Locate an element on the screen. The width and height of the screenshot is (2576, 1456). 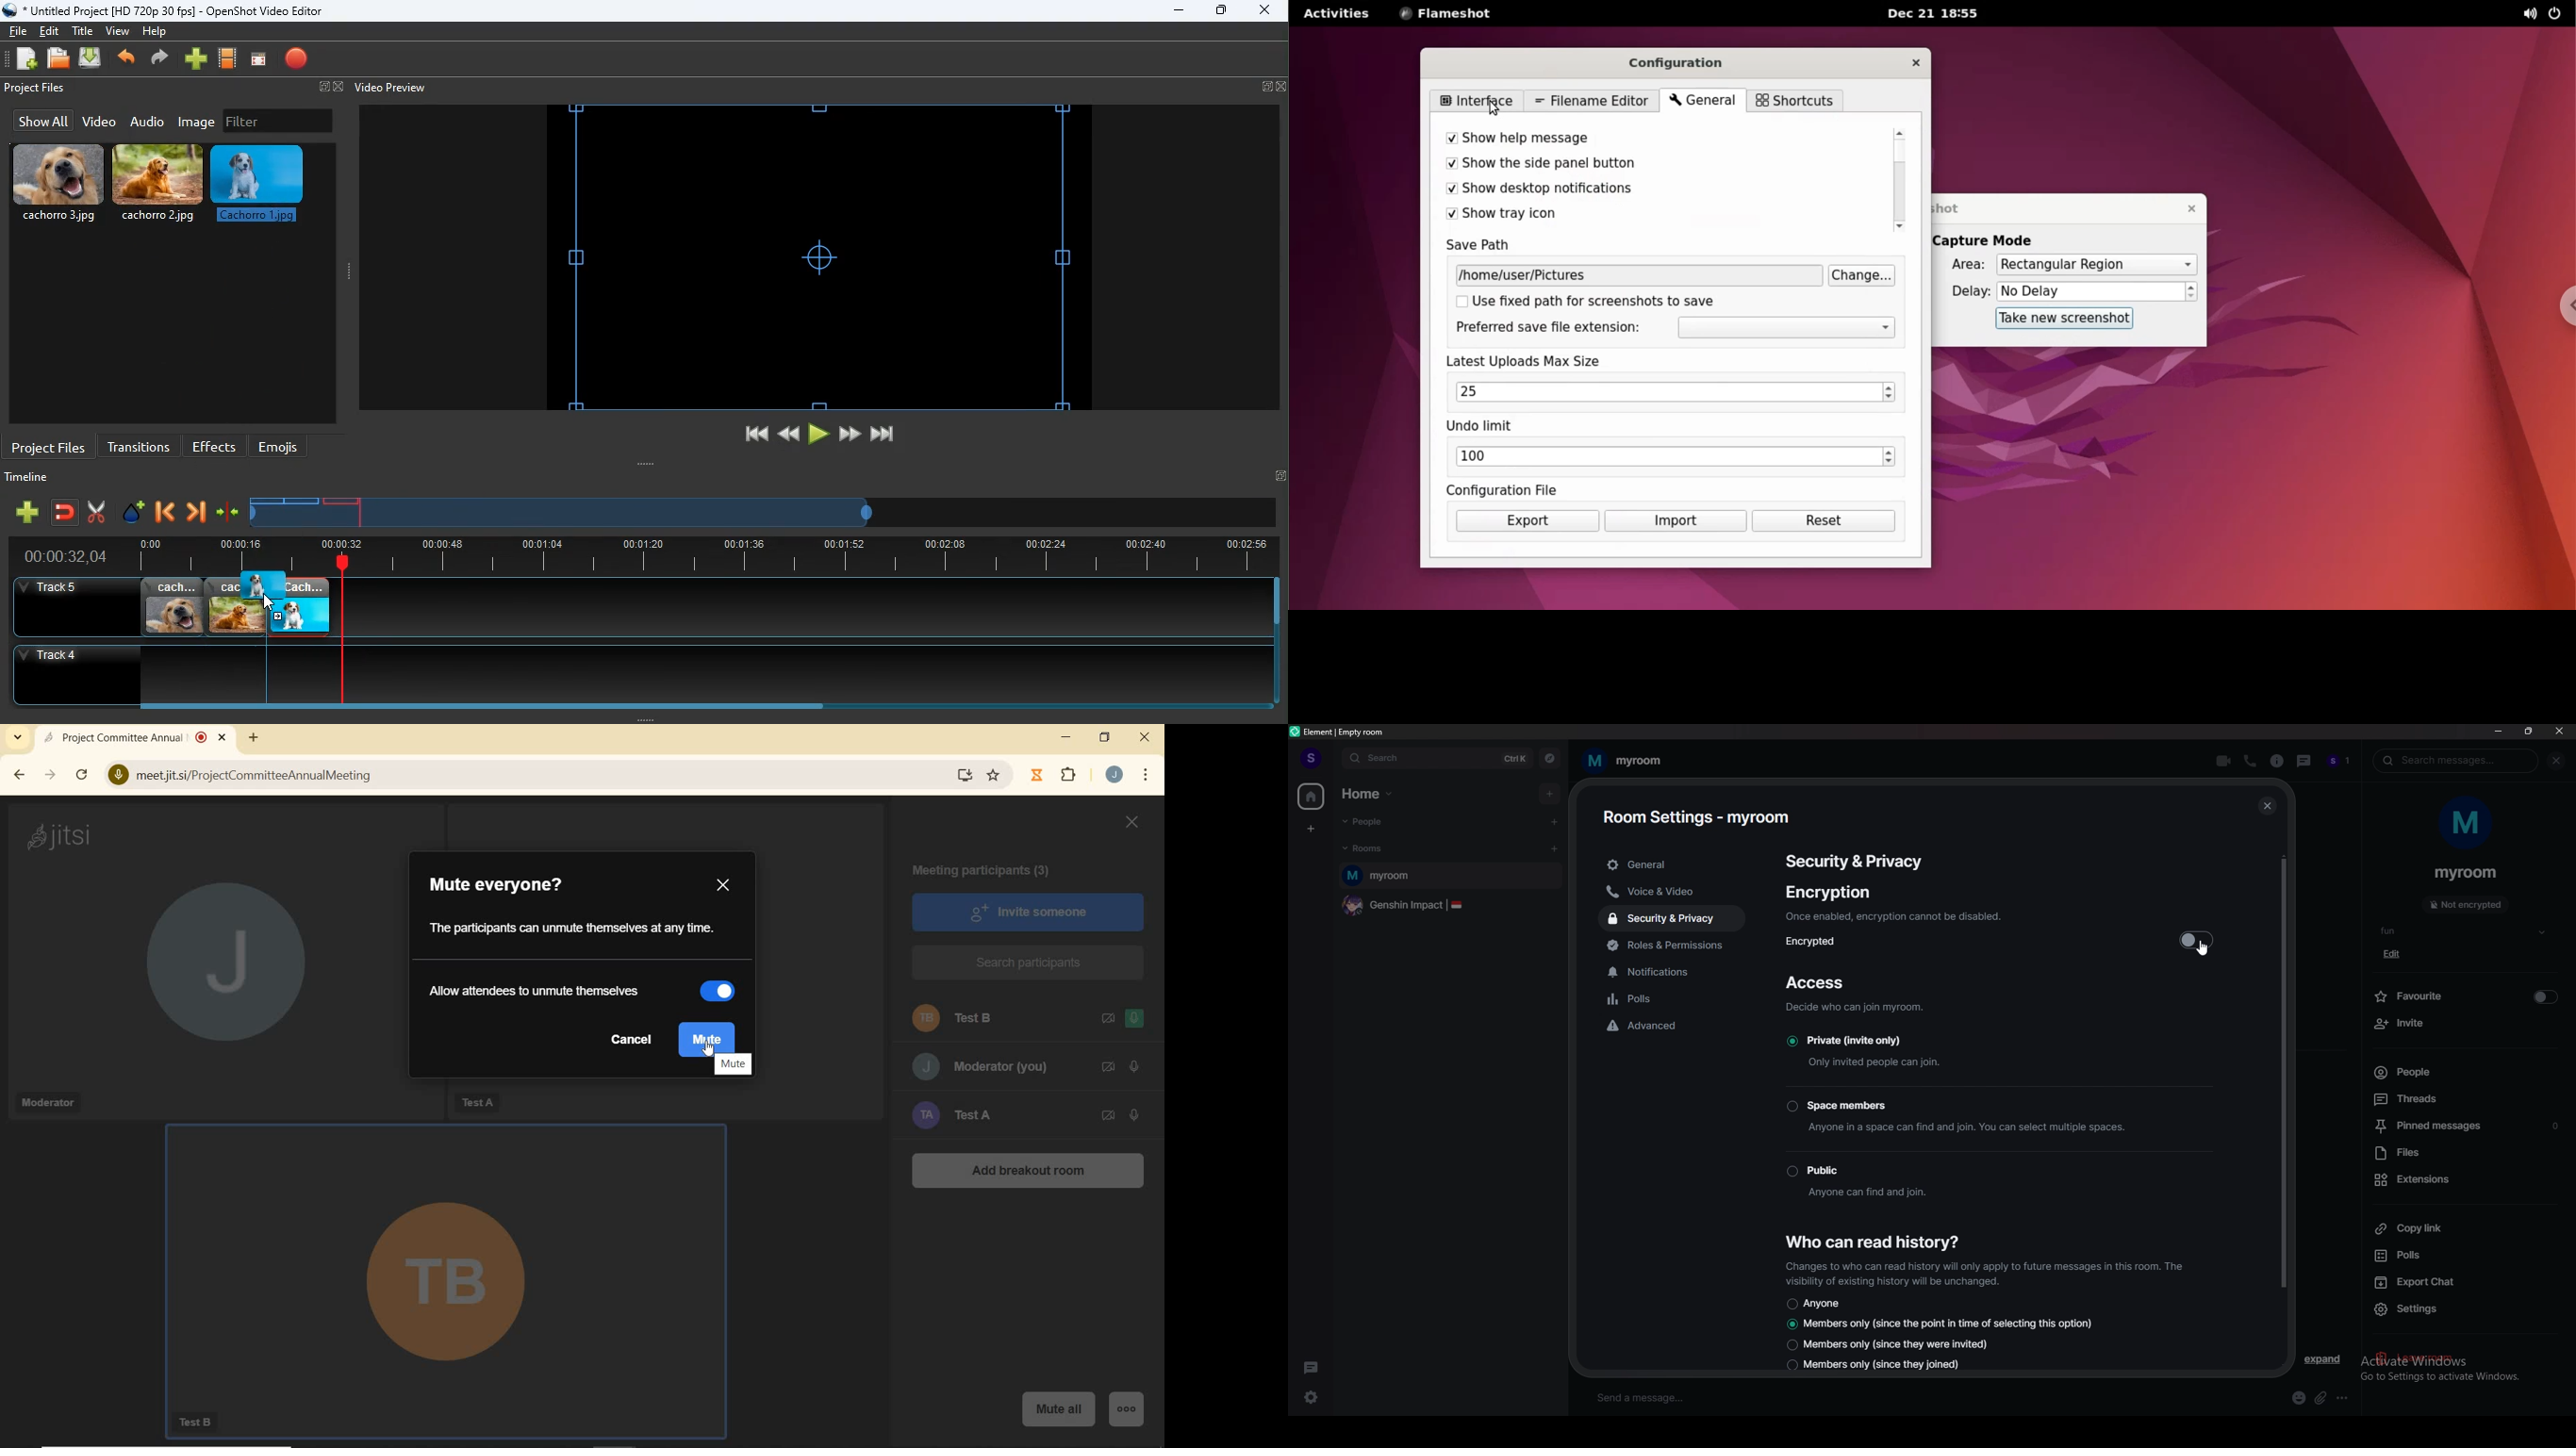
CAMERA is located at coordinates (1108, 1067).